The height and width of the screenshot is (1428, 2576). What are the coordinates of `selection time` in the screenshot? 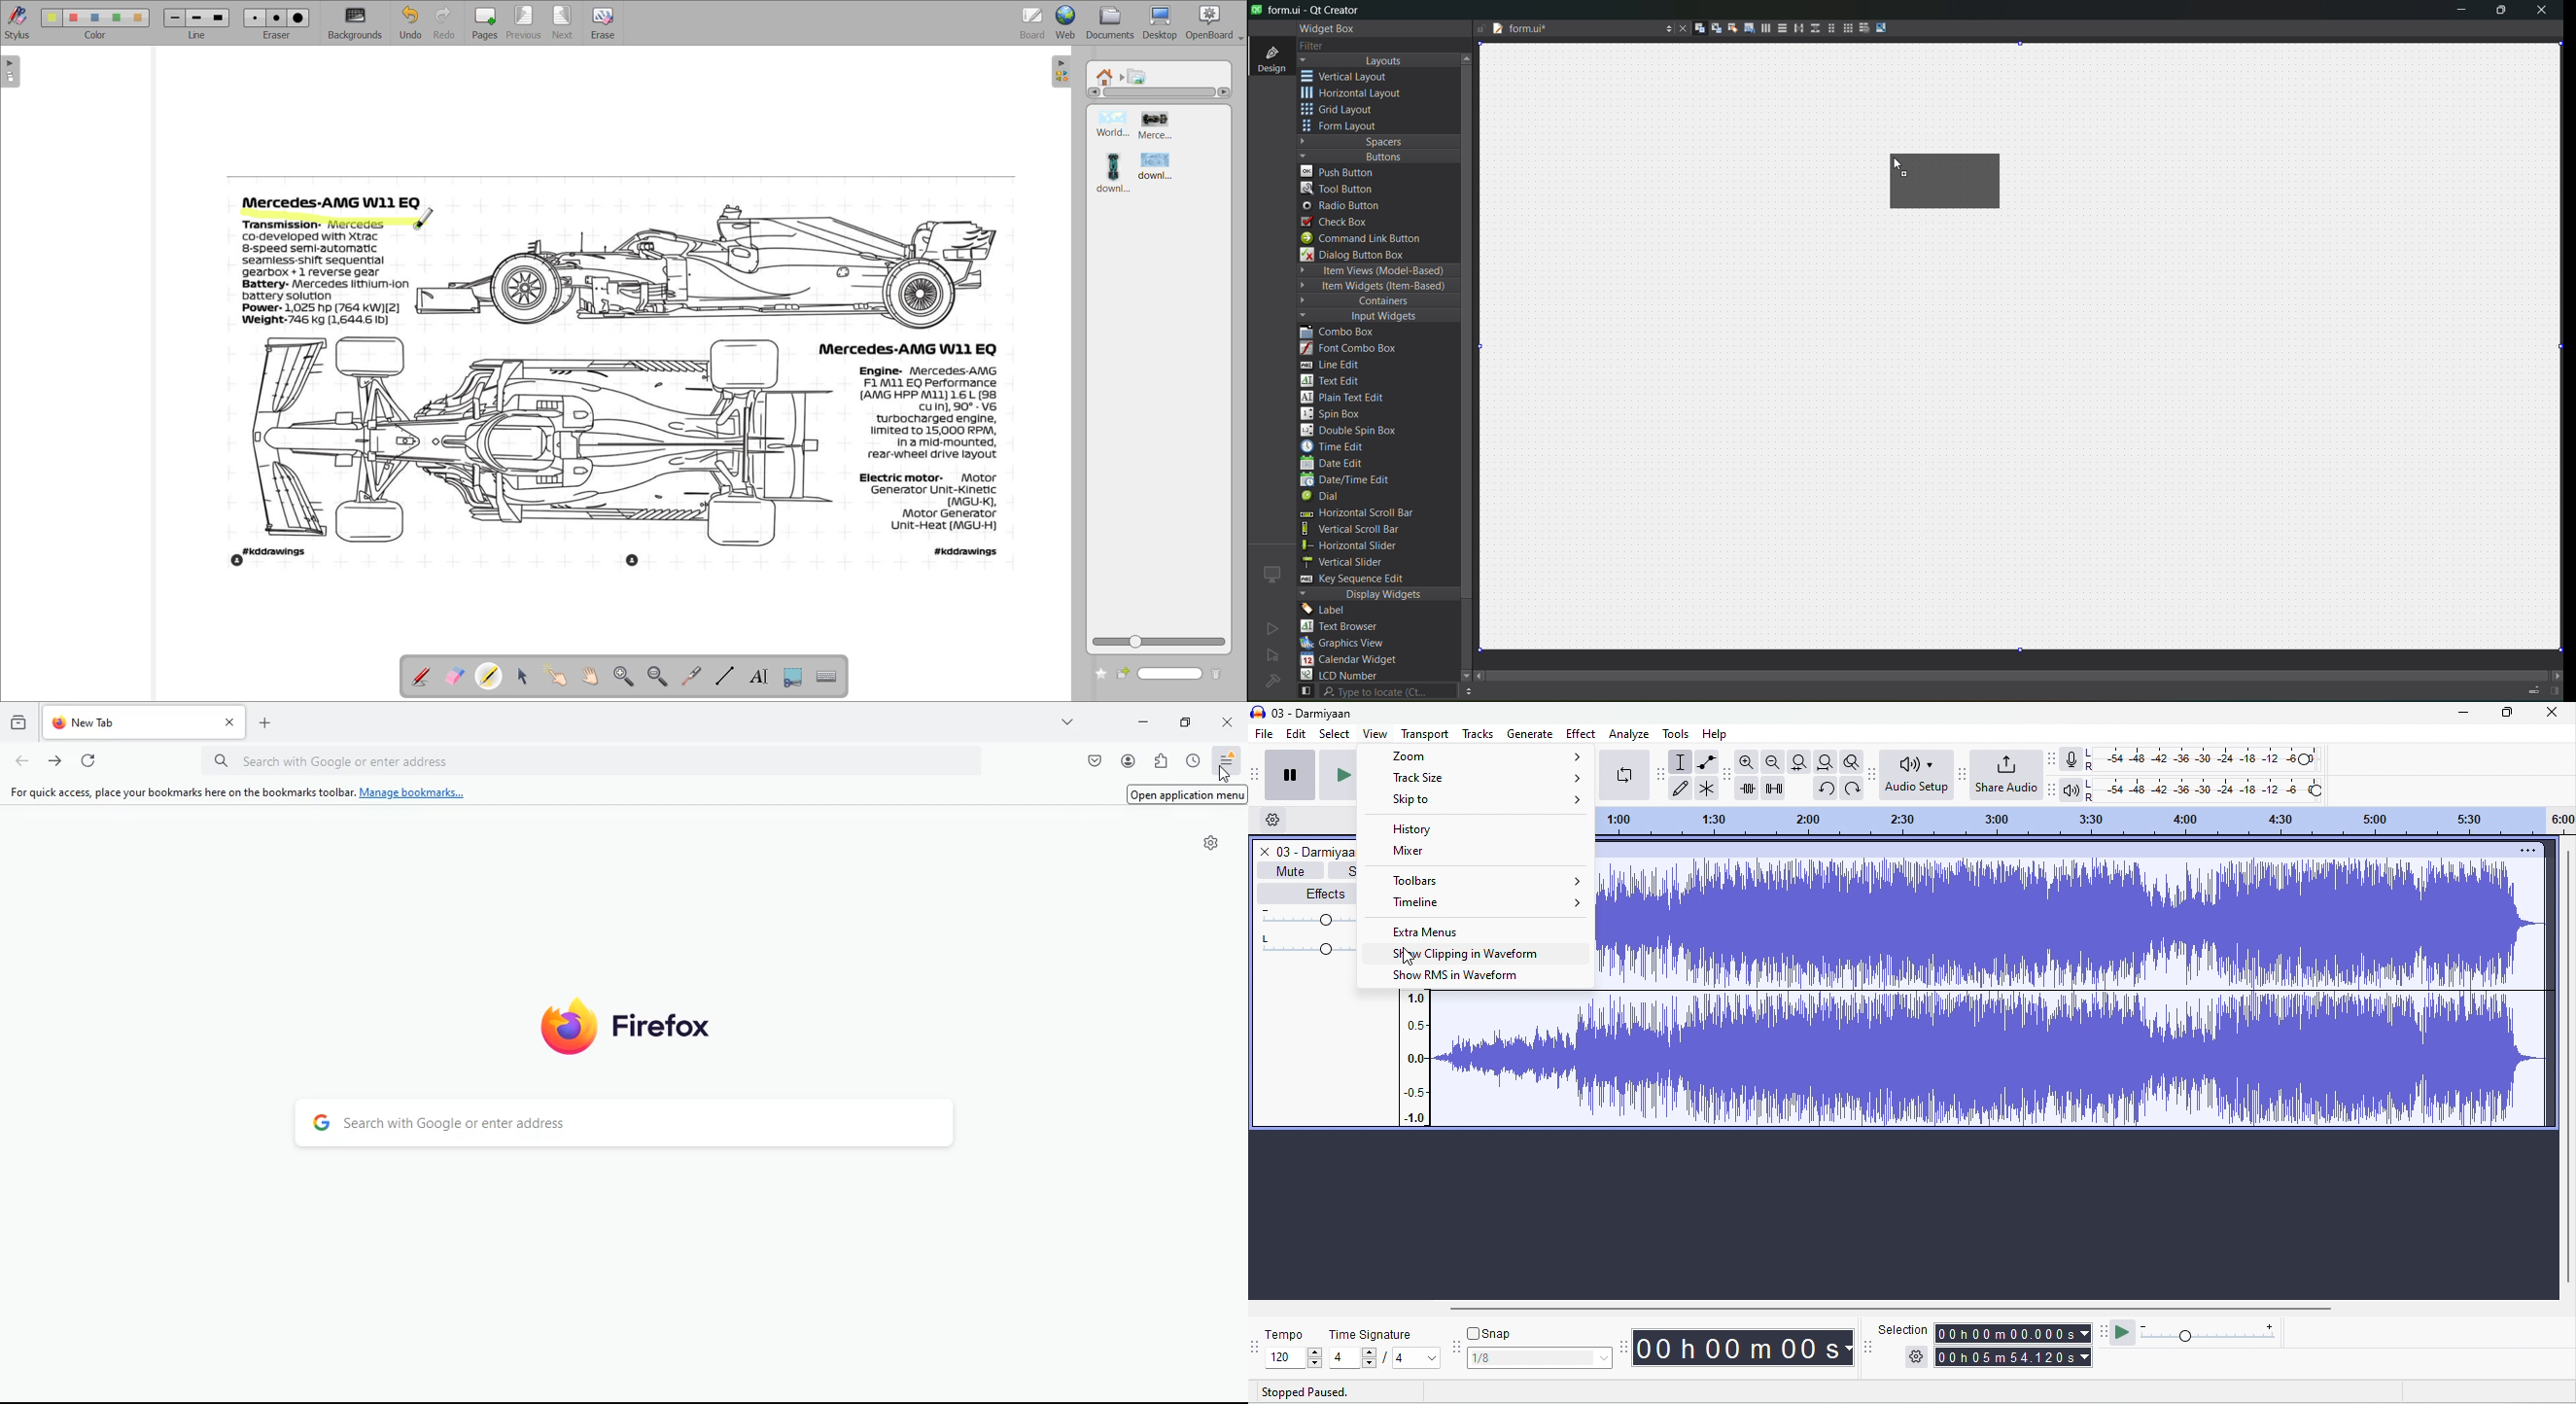 It's located at (2015, 1332).